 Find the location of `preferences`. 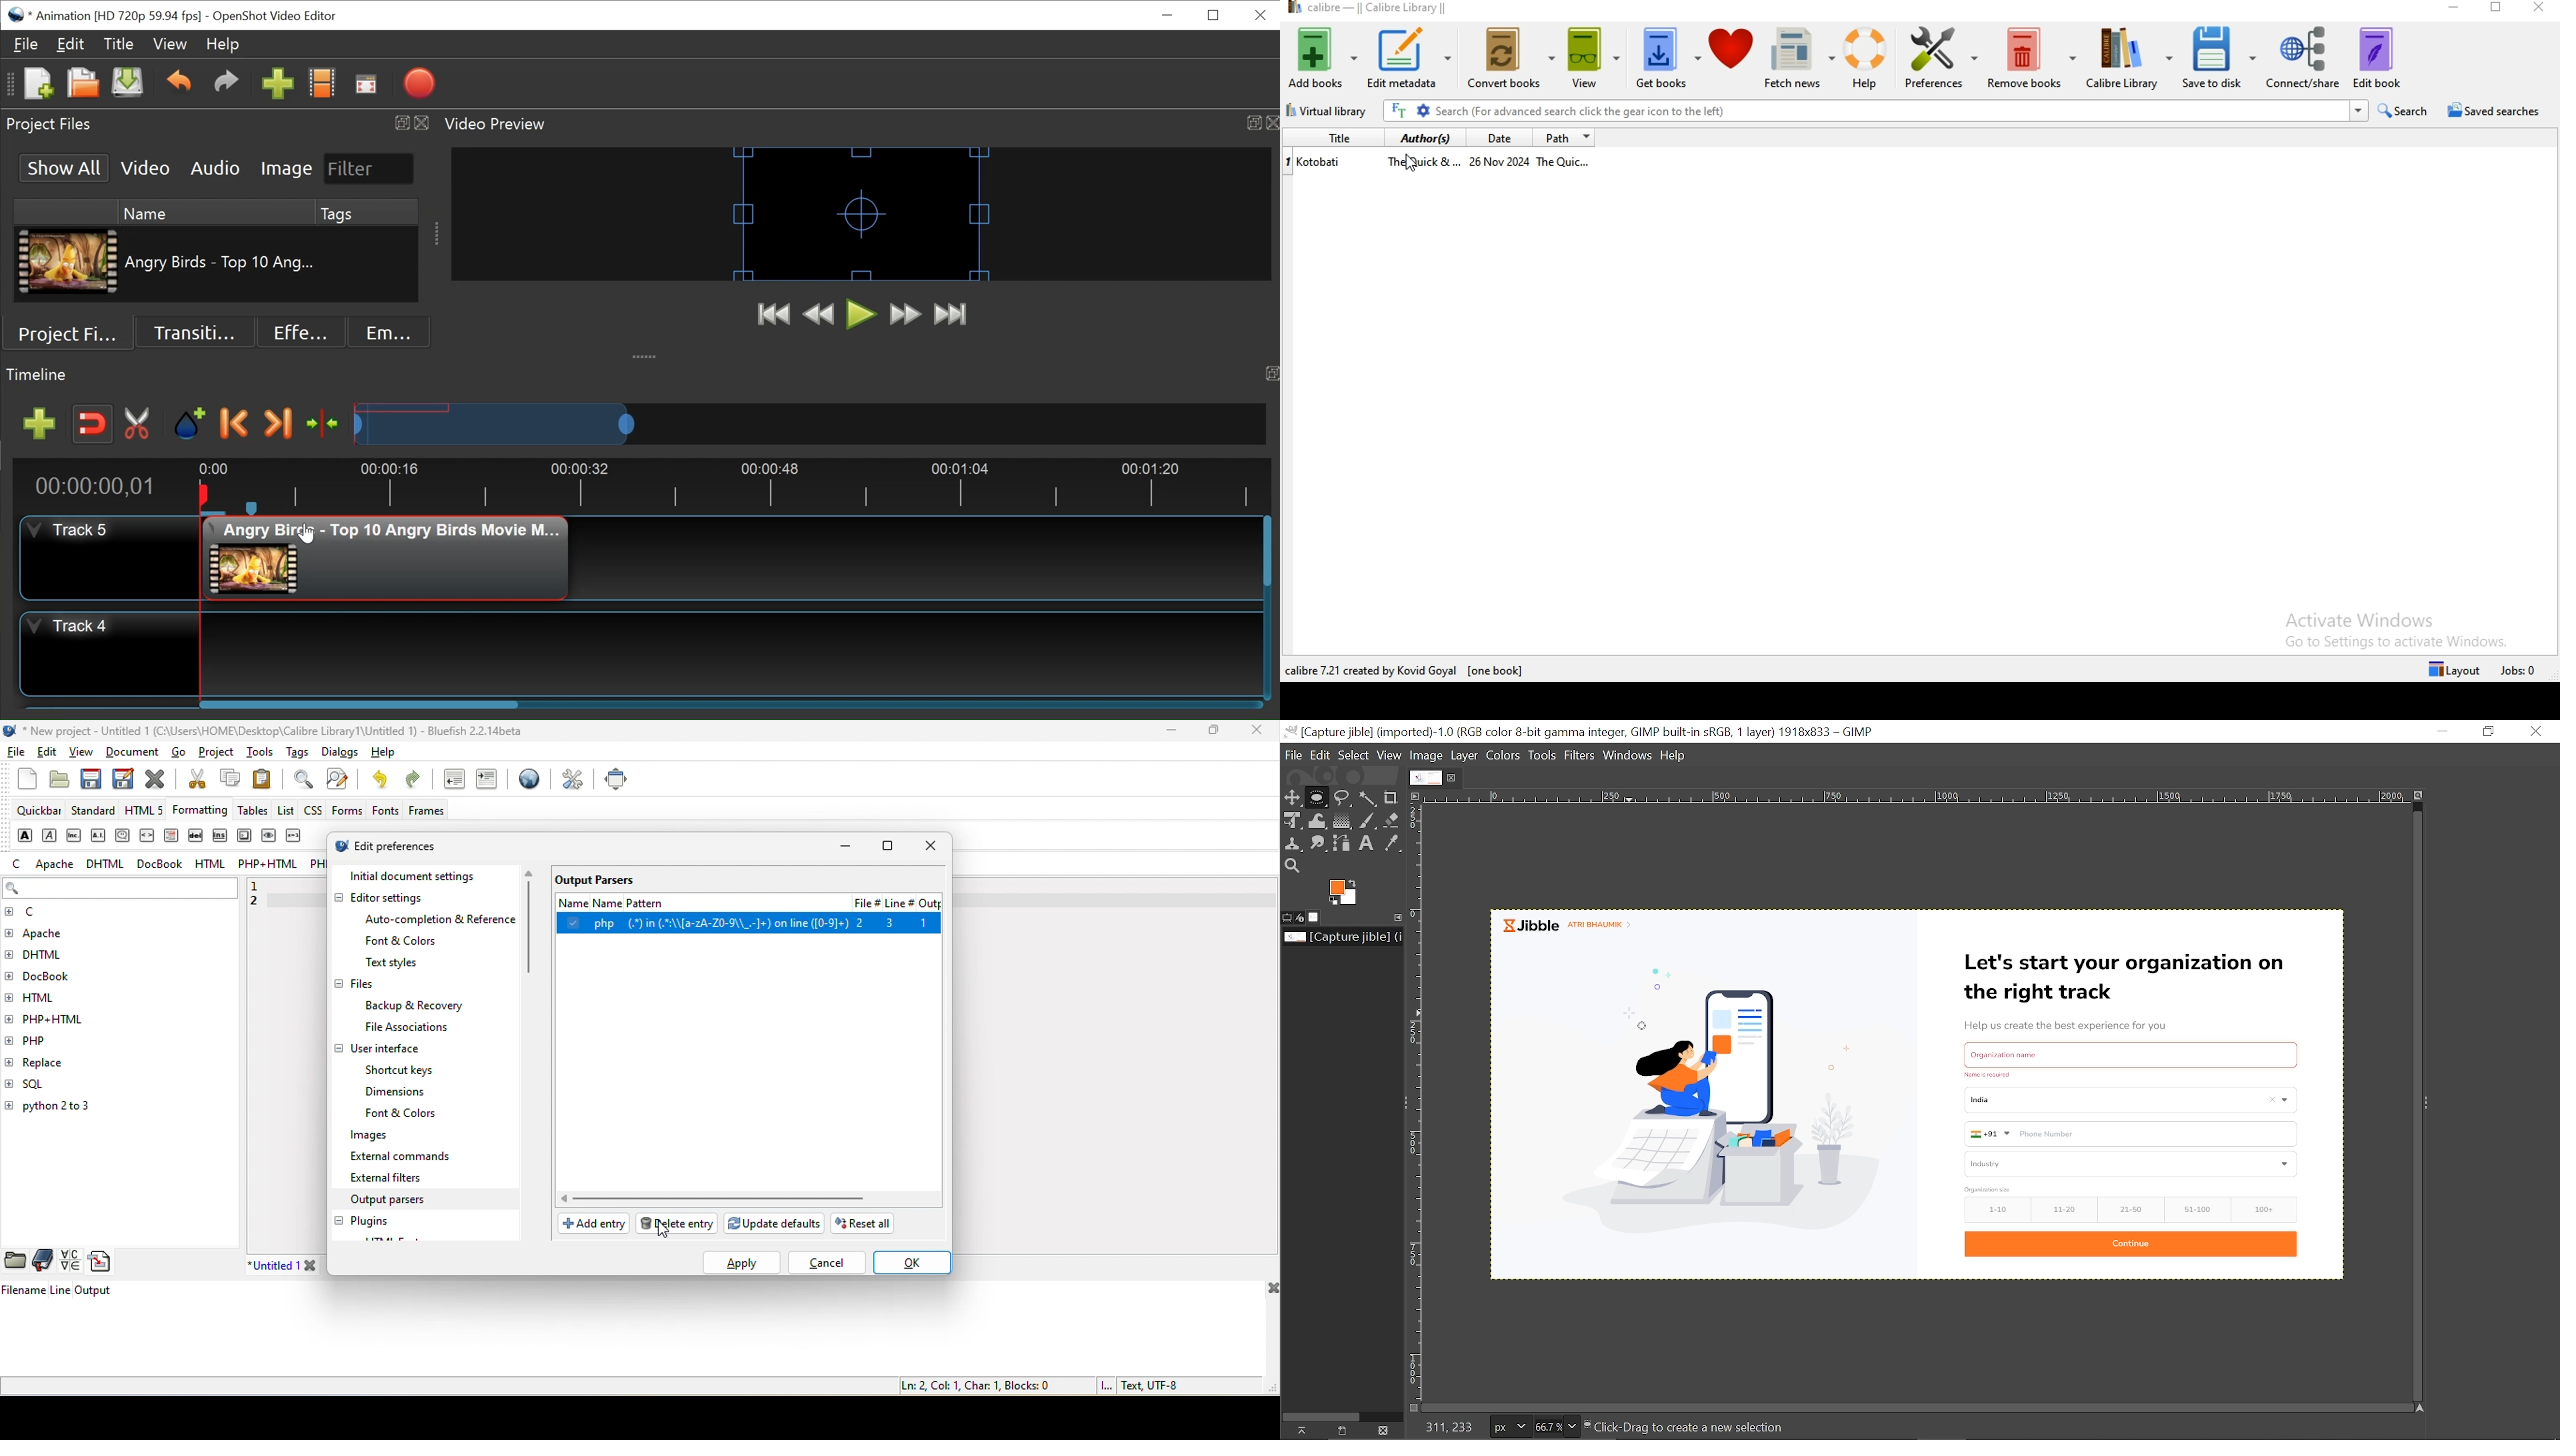

preferences is located at coordinates (573, 779).